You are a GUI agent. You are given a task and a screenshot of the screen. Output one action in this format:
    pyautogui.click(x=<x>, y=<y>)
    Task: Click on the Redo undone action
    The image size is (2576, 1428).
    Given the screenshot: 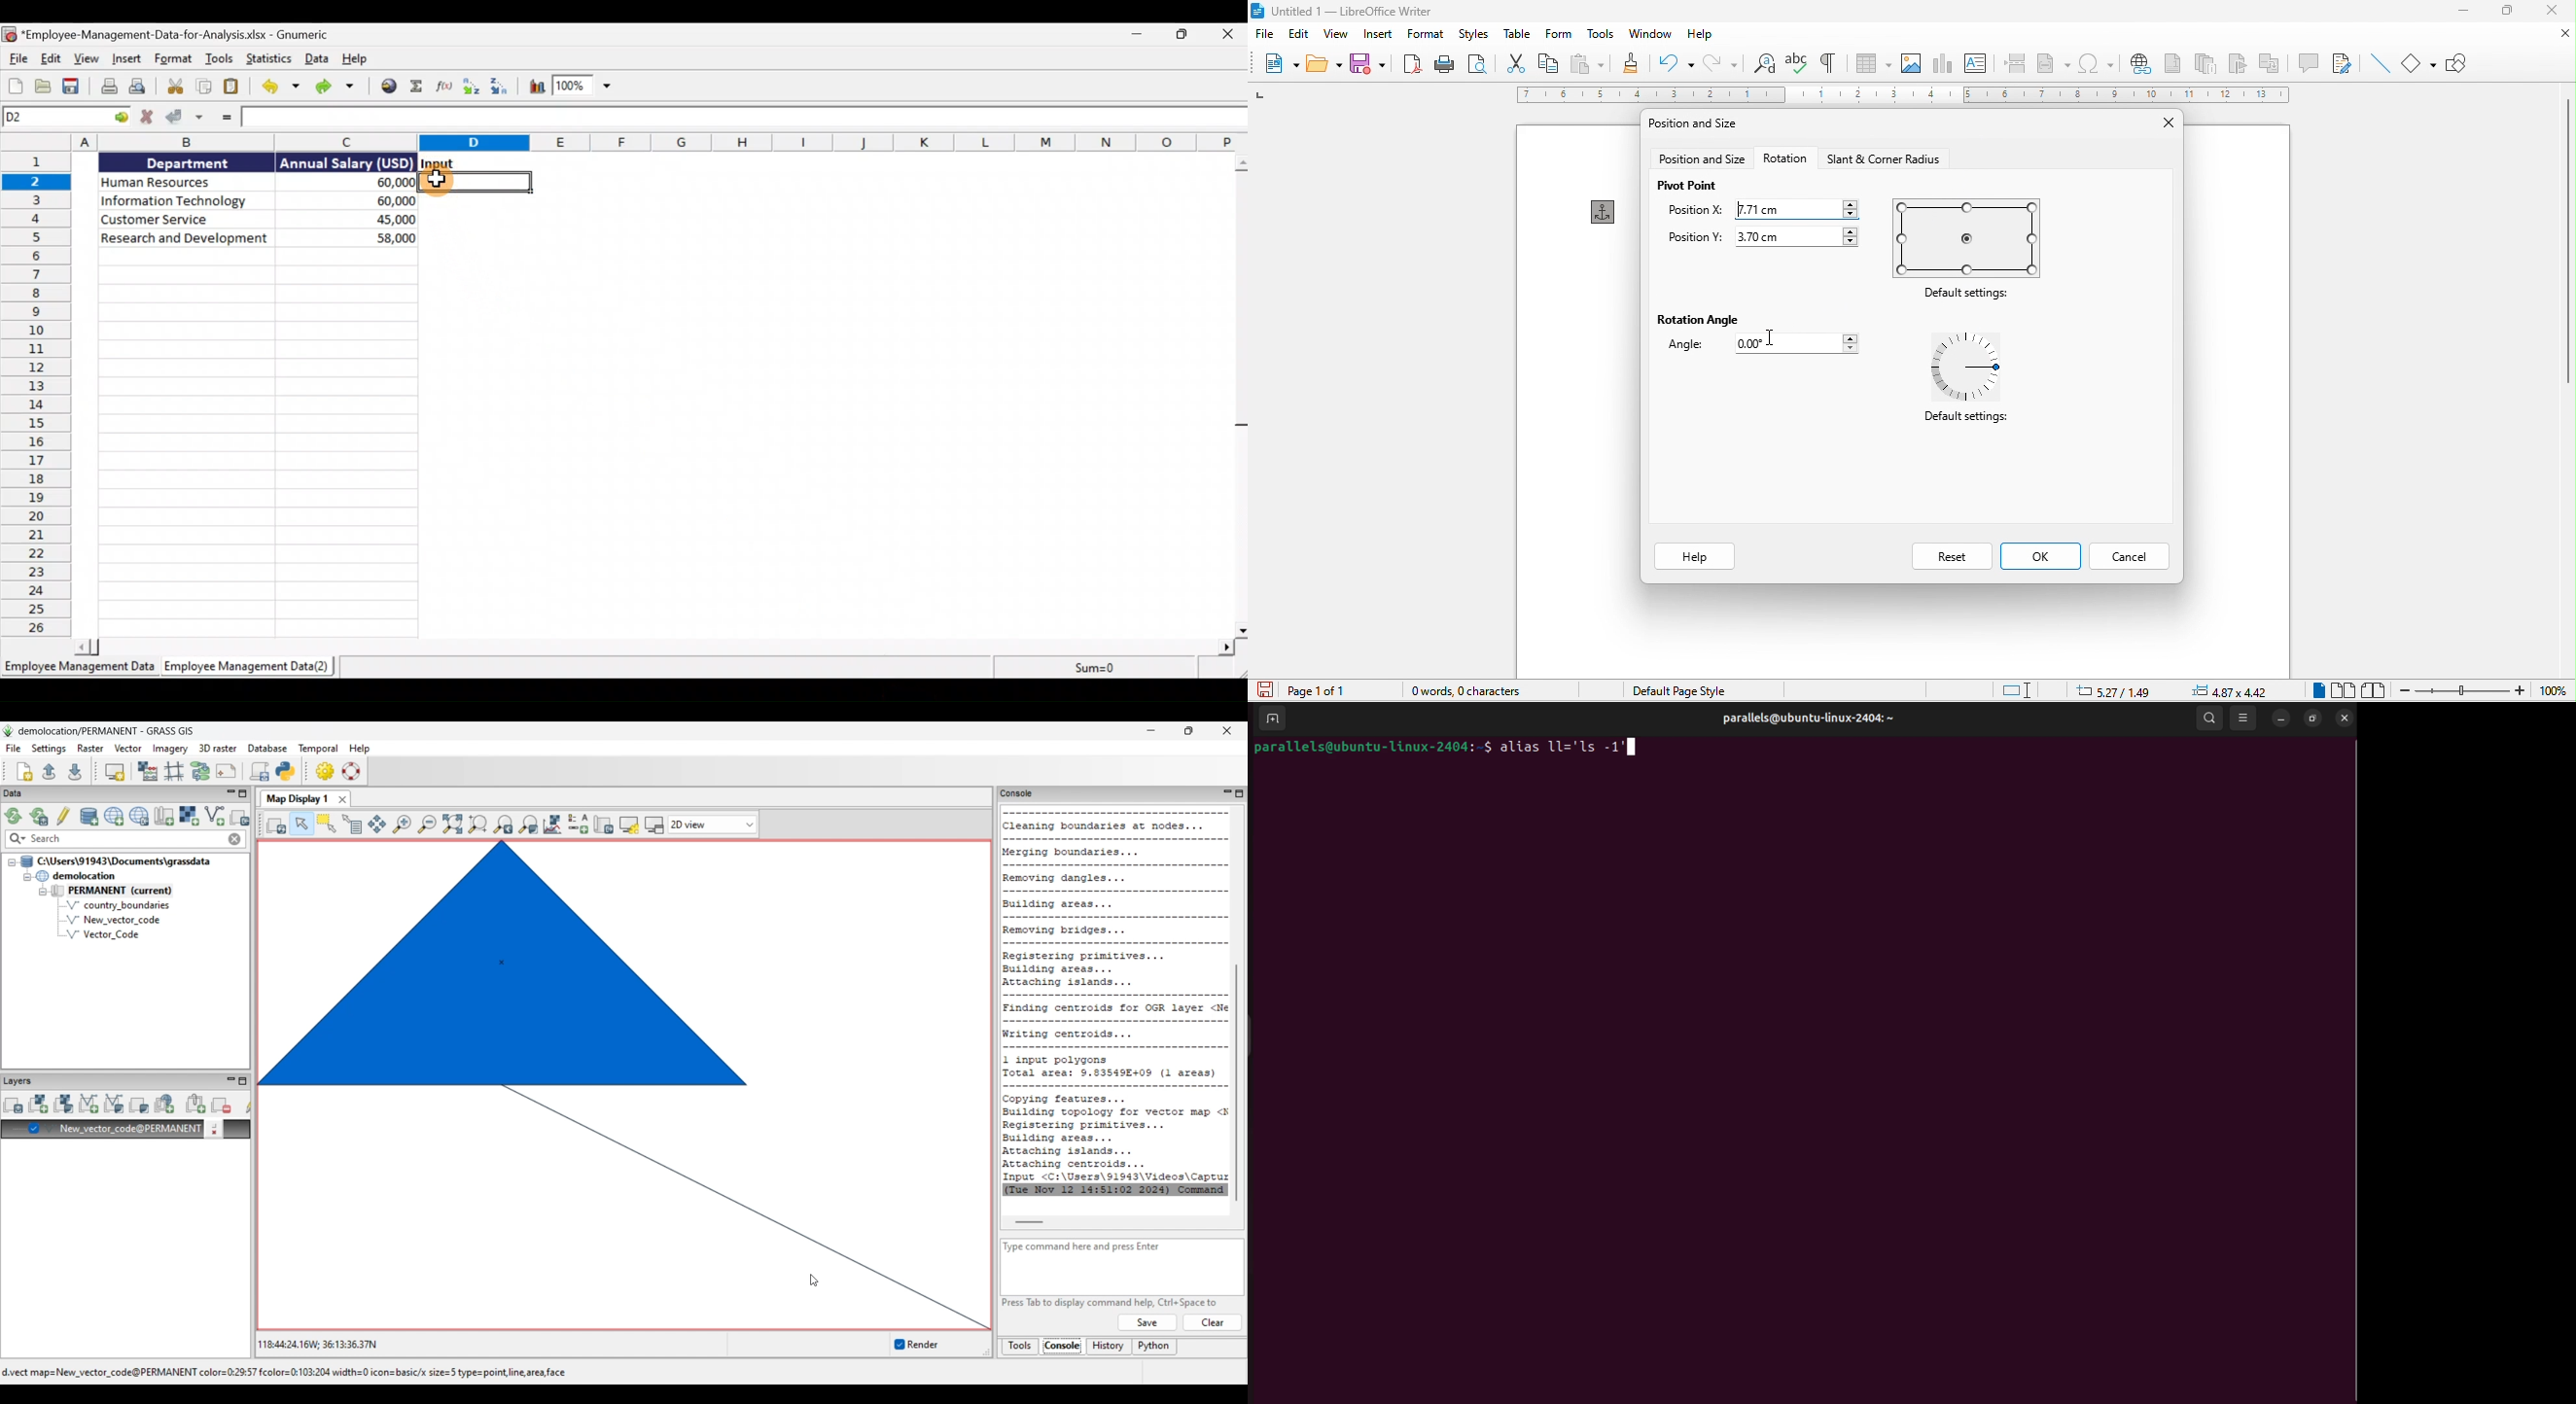 What is the action you would take?
    pyautogui.click(x=340, y=88)
    